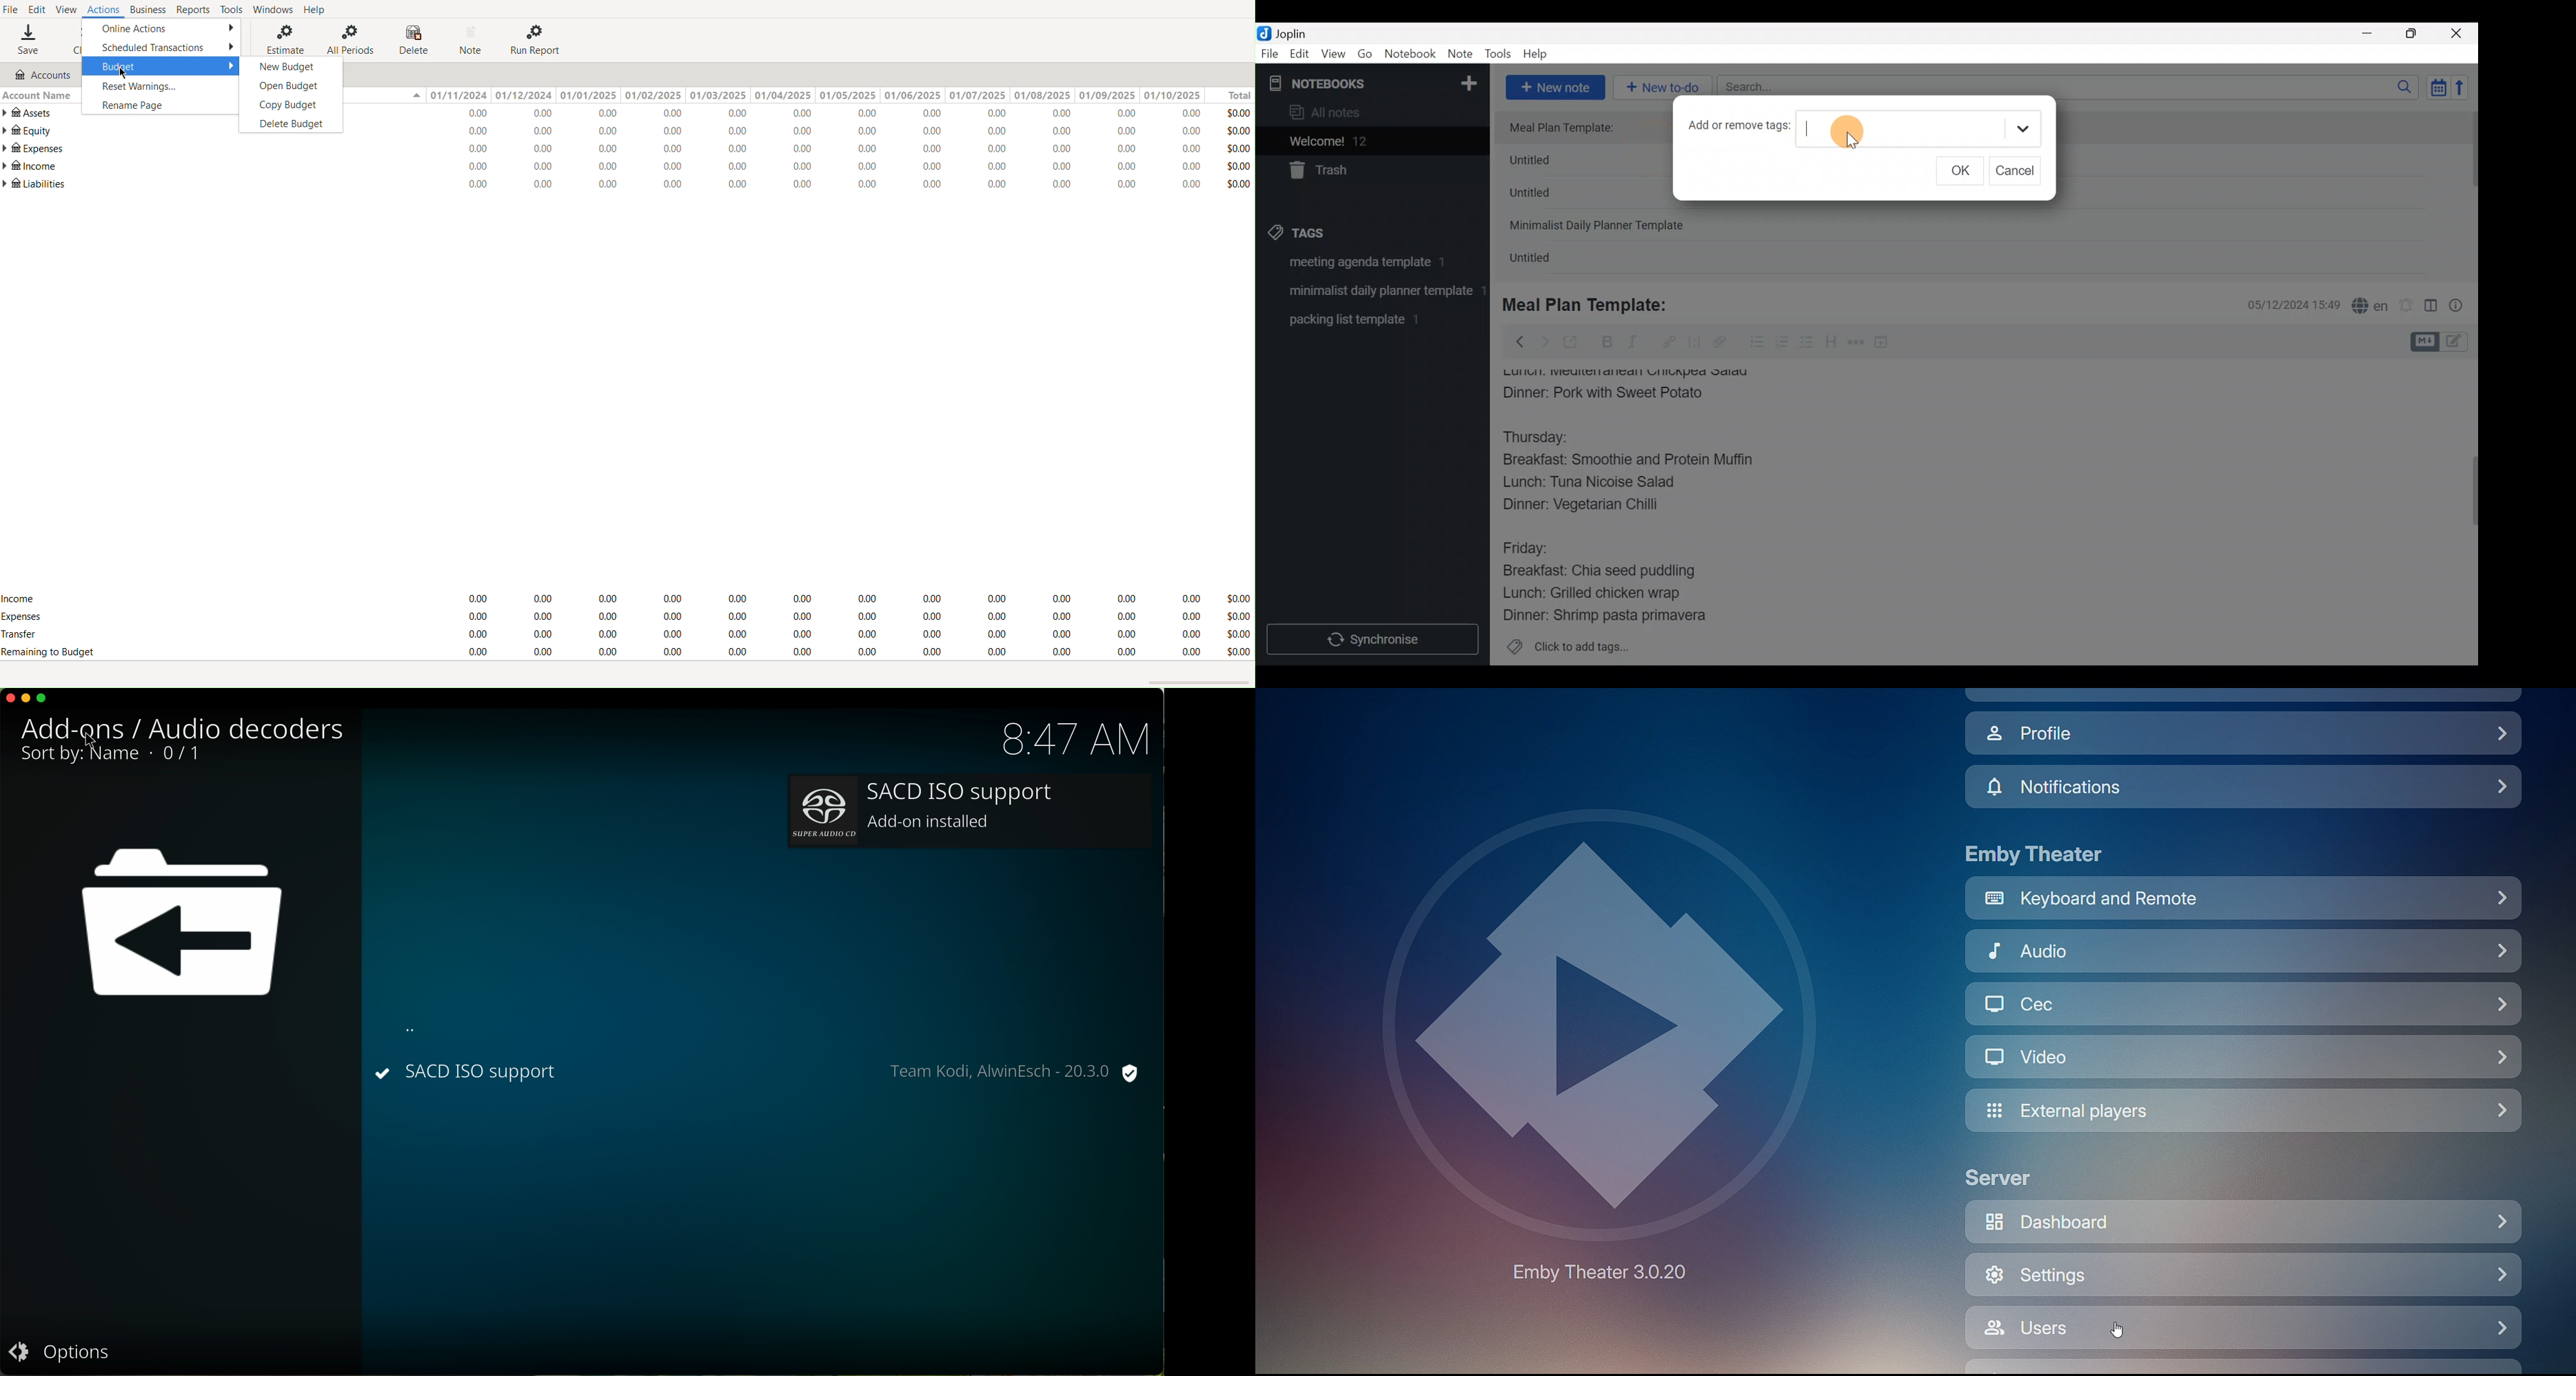 The height and width of the screenshot is (1400, 2576). I want to click on options, so click(59, 1356).